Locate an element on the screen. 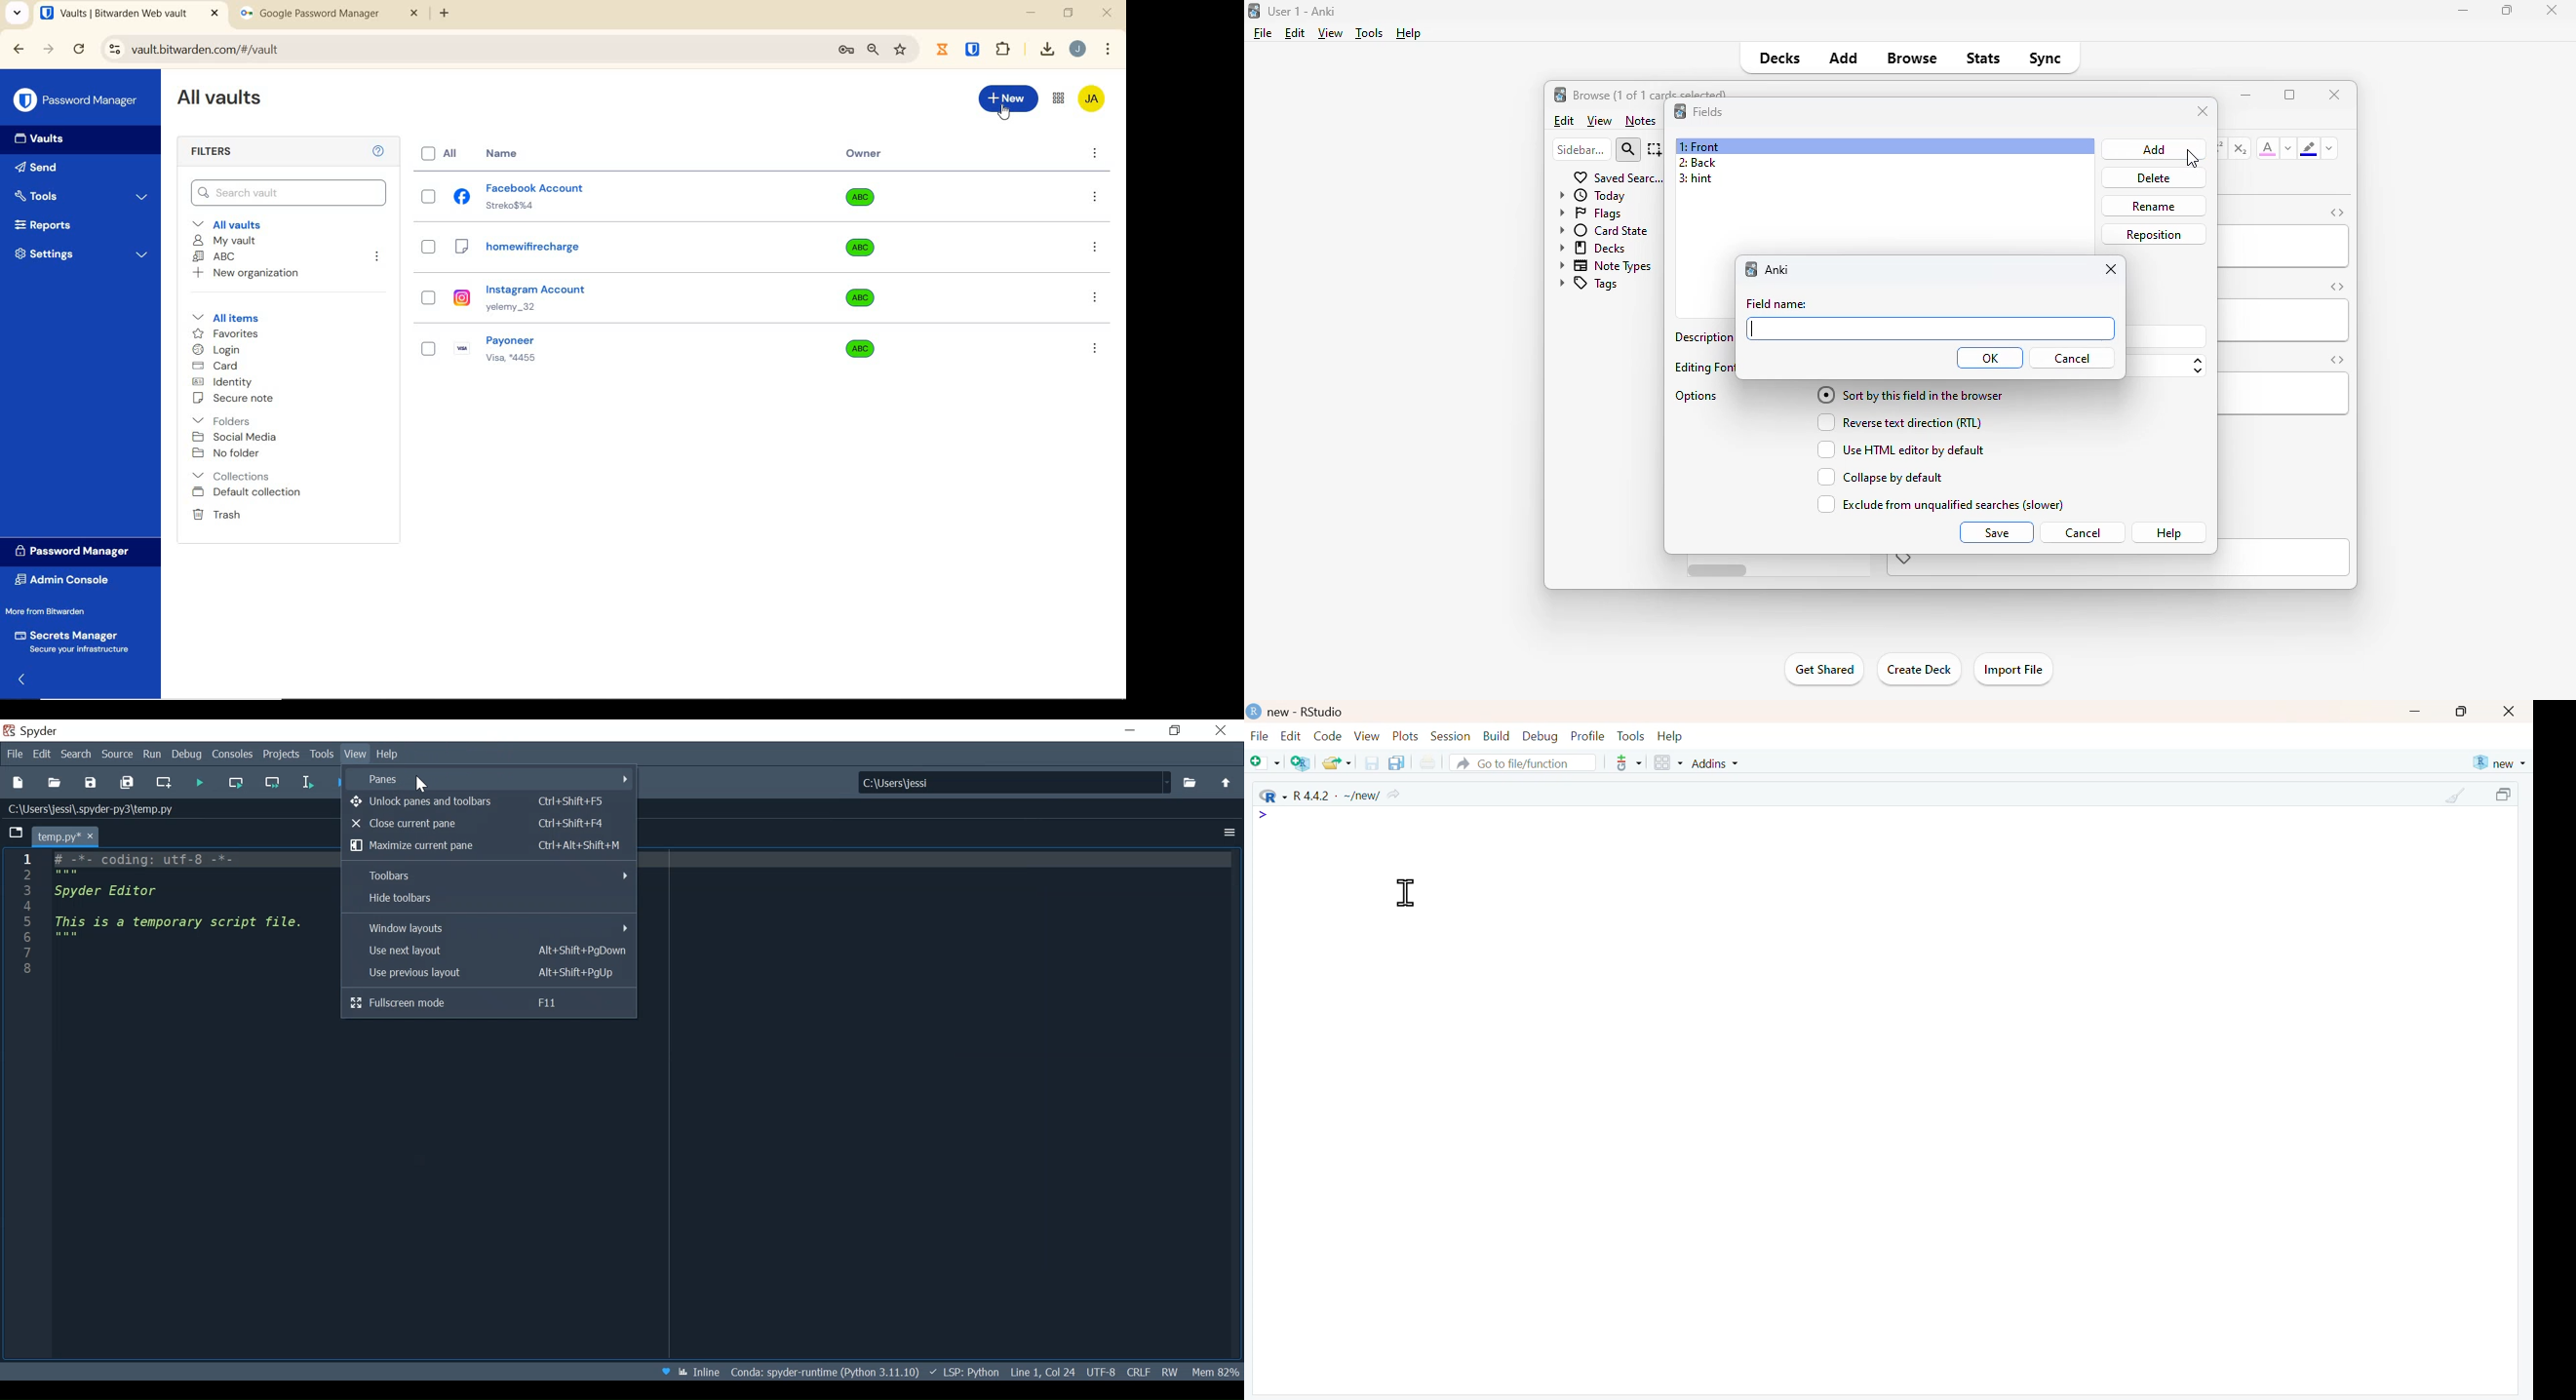 Image resolution: width=2576 pixels, height=1400 pixels. expand/collapse is located at coordinates (21, 680).